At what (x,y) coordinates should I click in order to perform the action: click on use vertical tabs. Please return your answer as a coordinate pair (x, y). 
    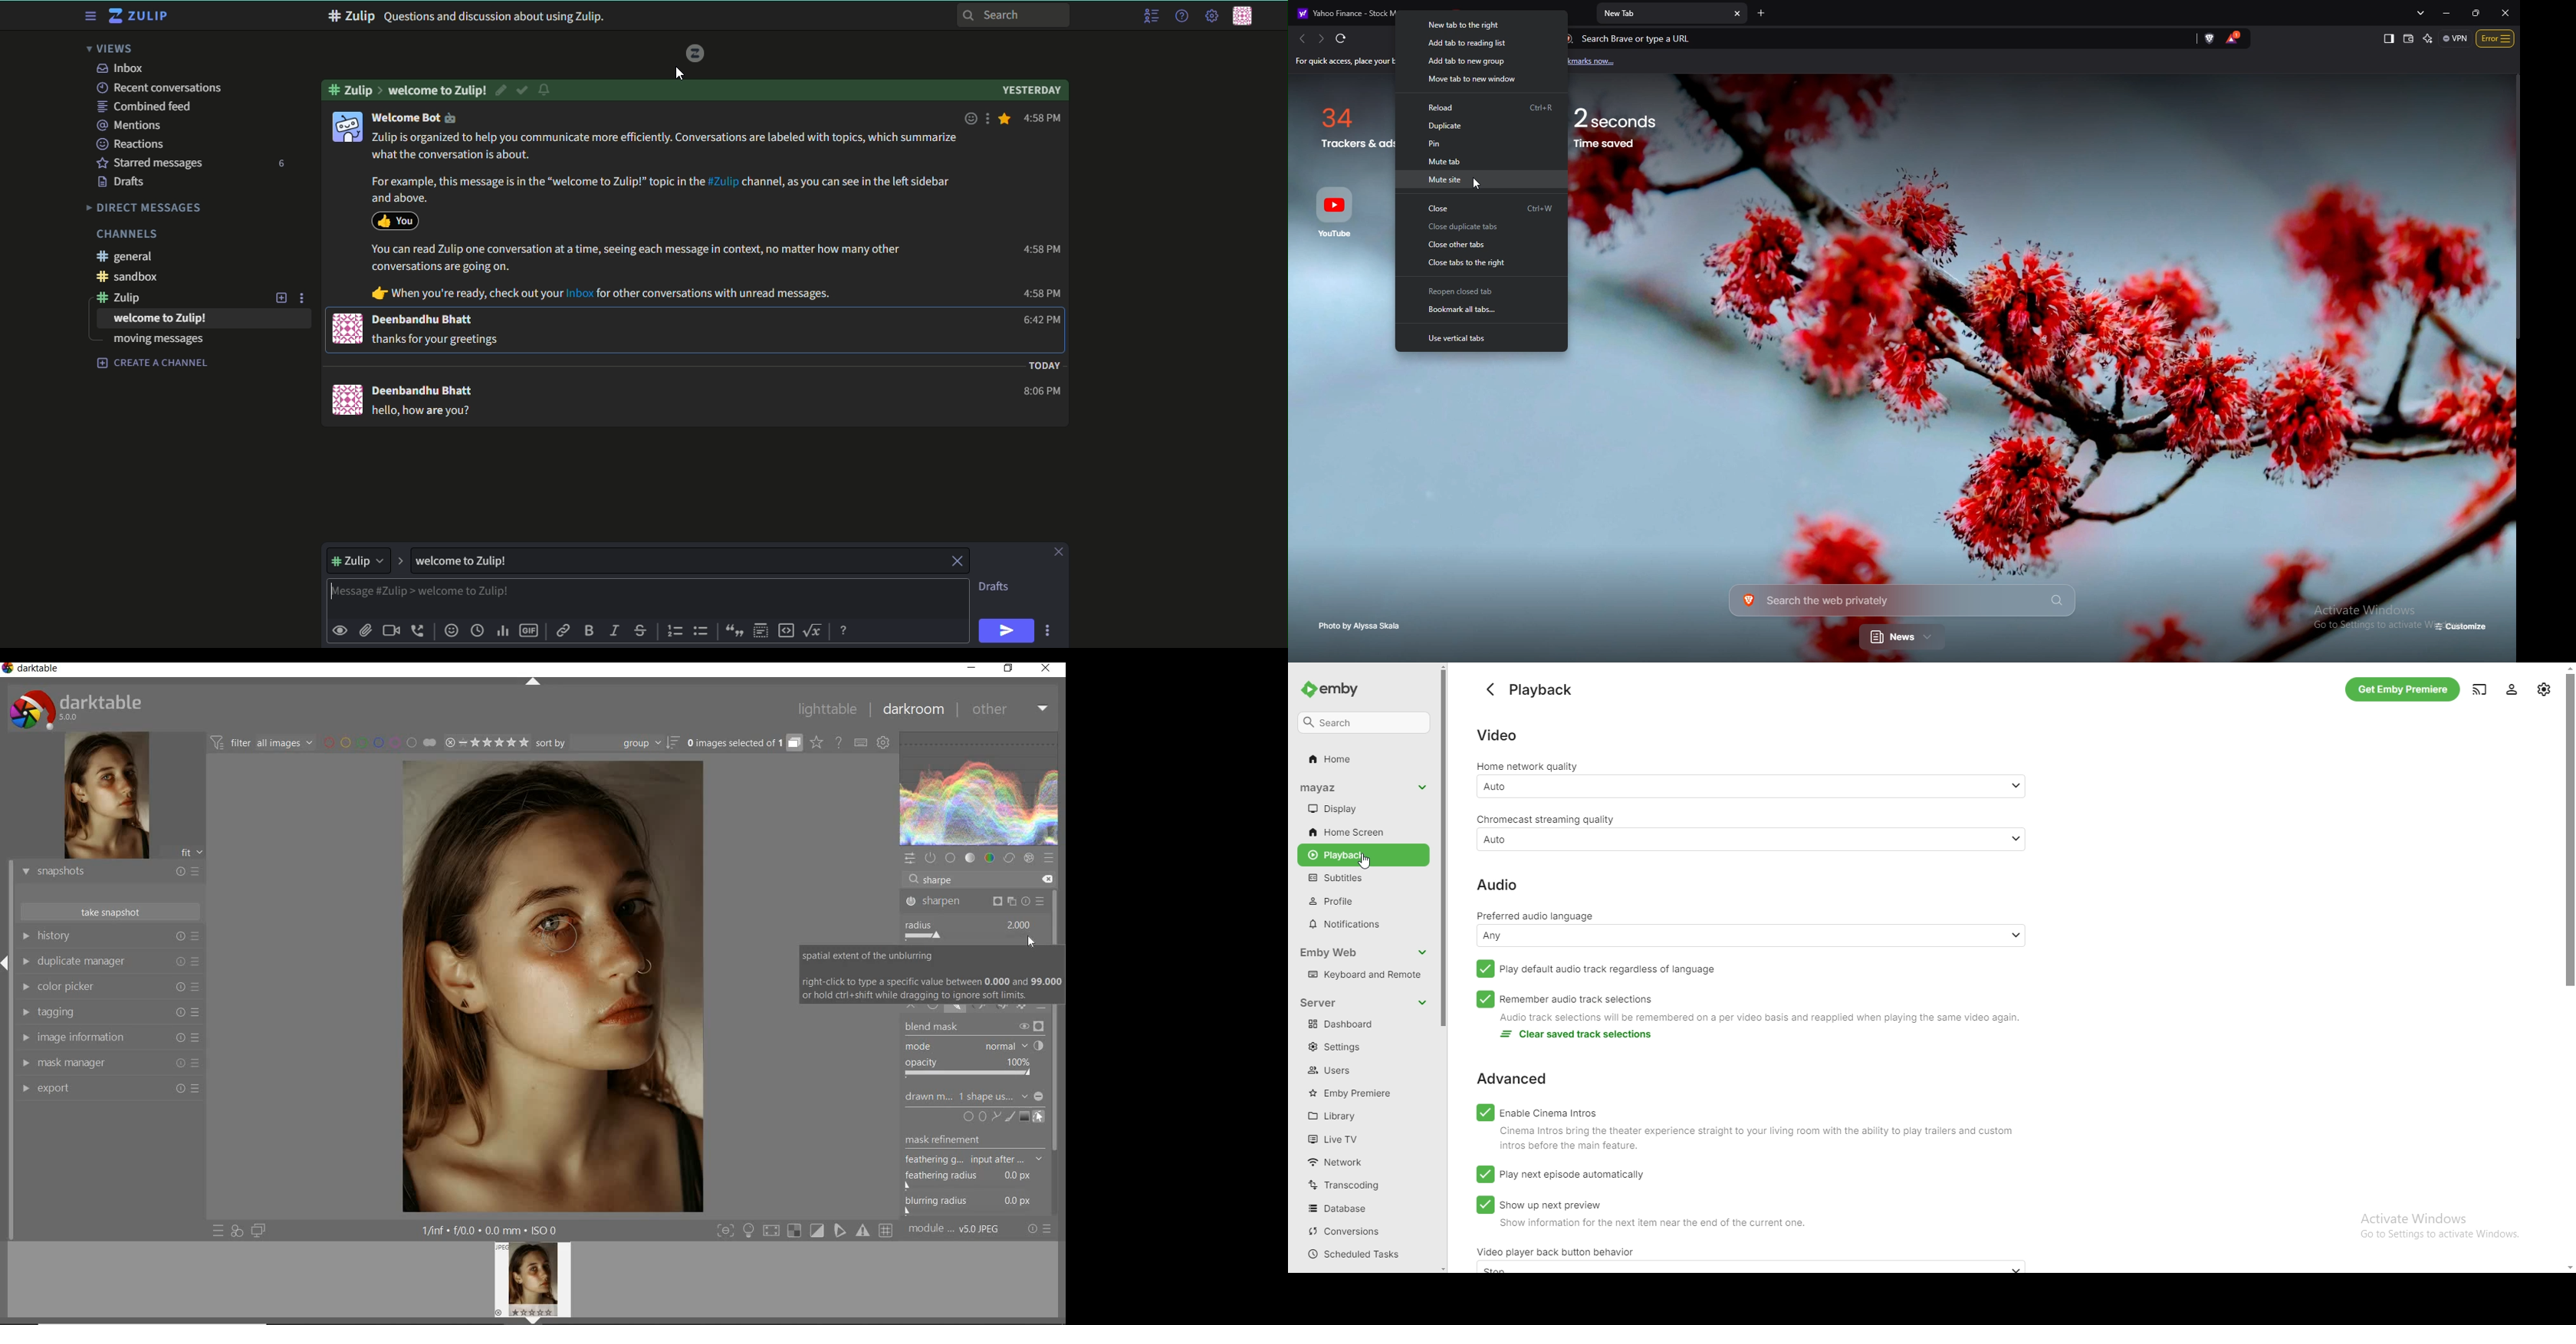
    Looking at the image, I should click on (1481, 338).